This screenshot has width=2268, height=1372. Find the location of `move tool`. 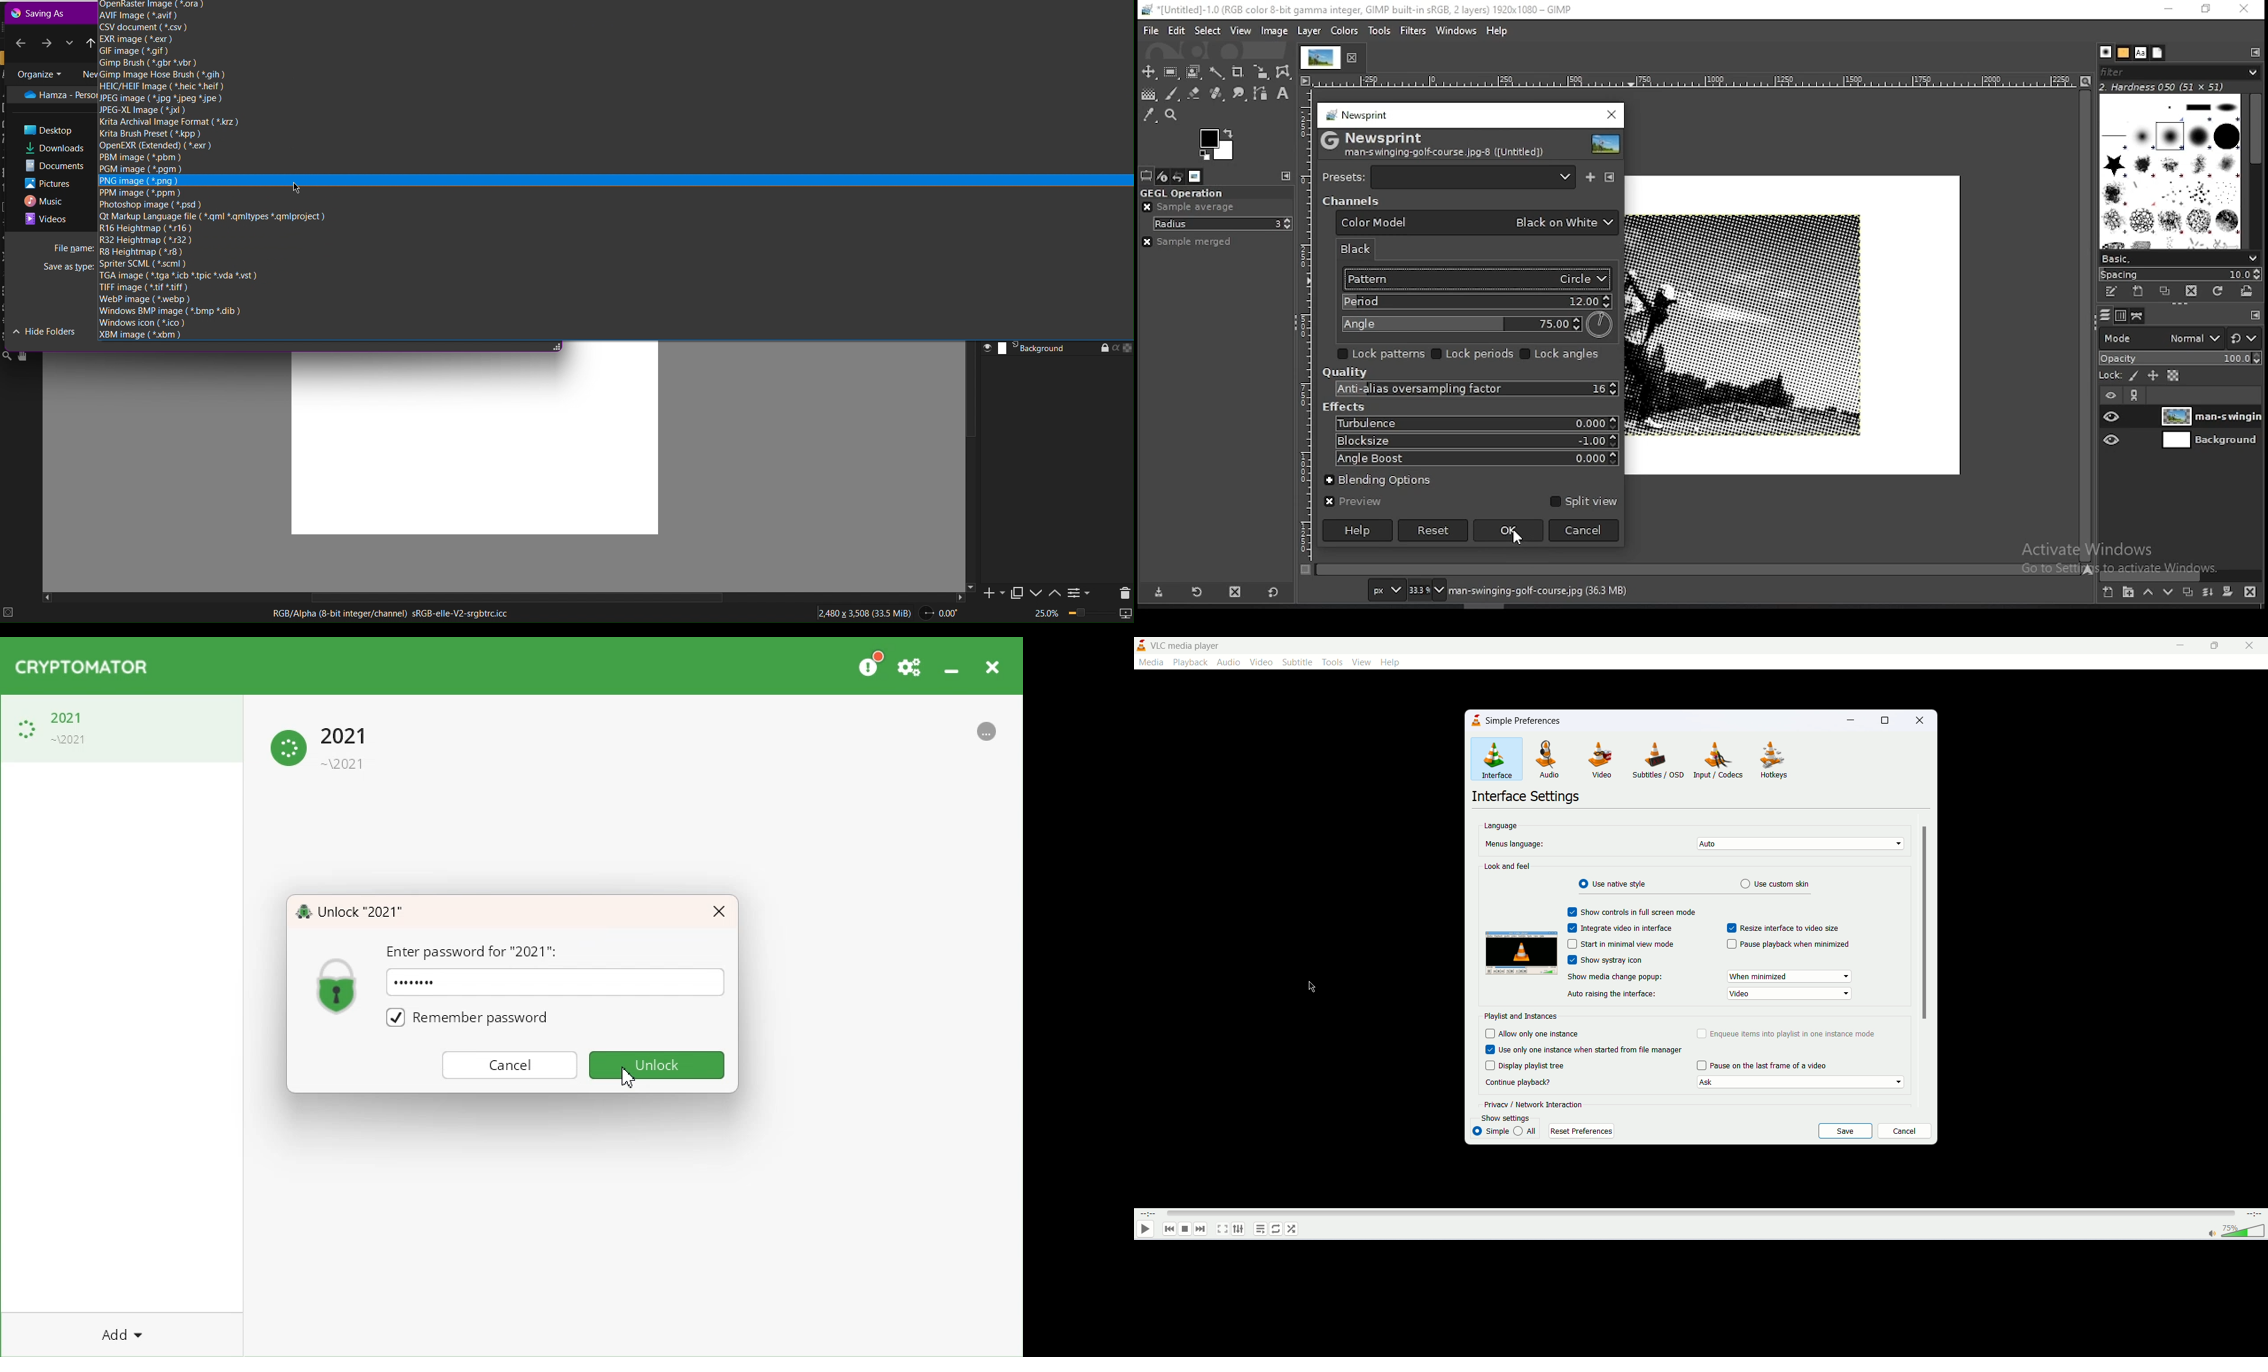

move tool is located at coordinates (1148, 72).